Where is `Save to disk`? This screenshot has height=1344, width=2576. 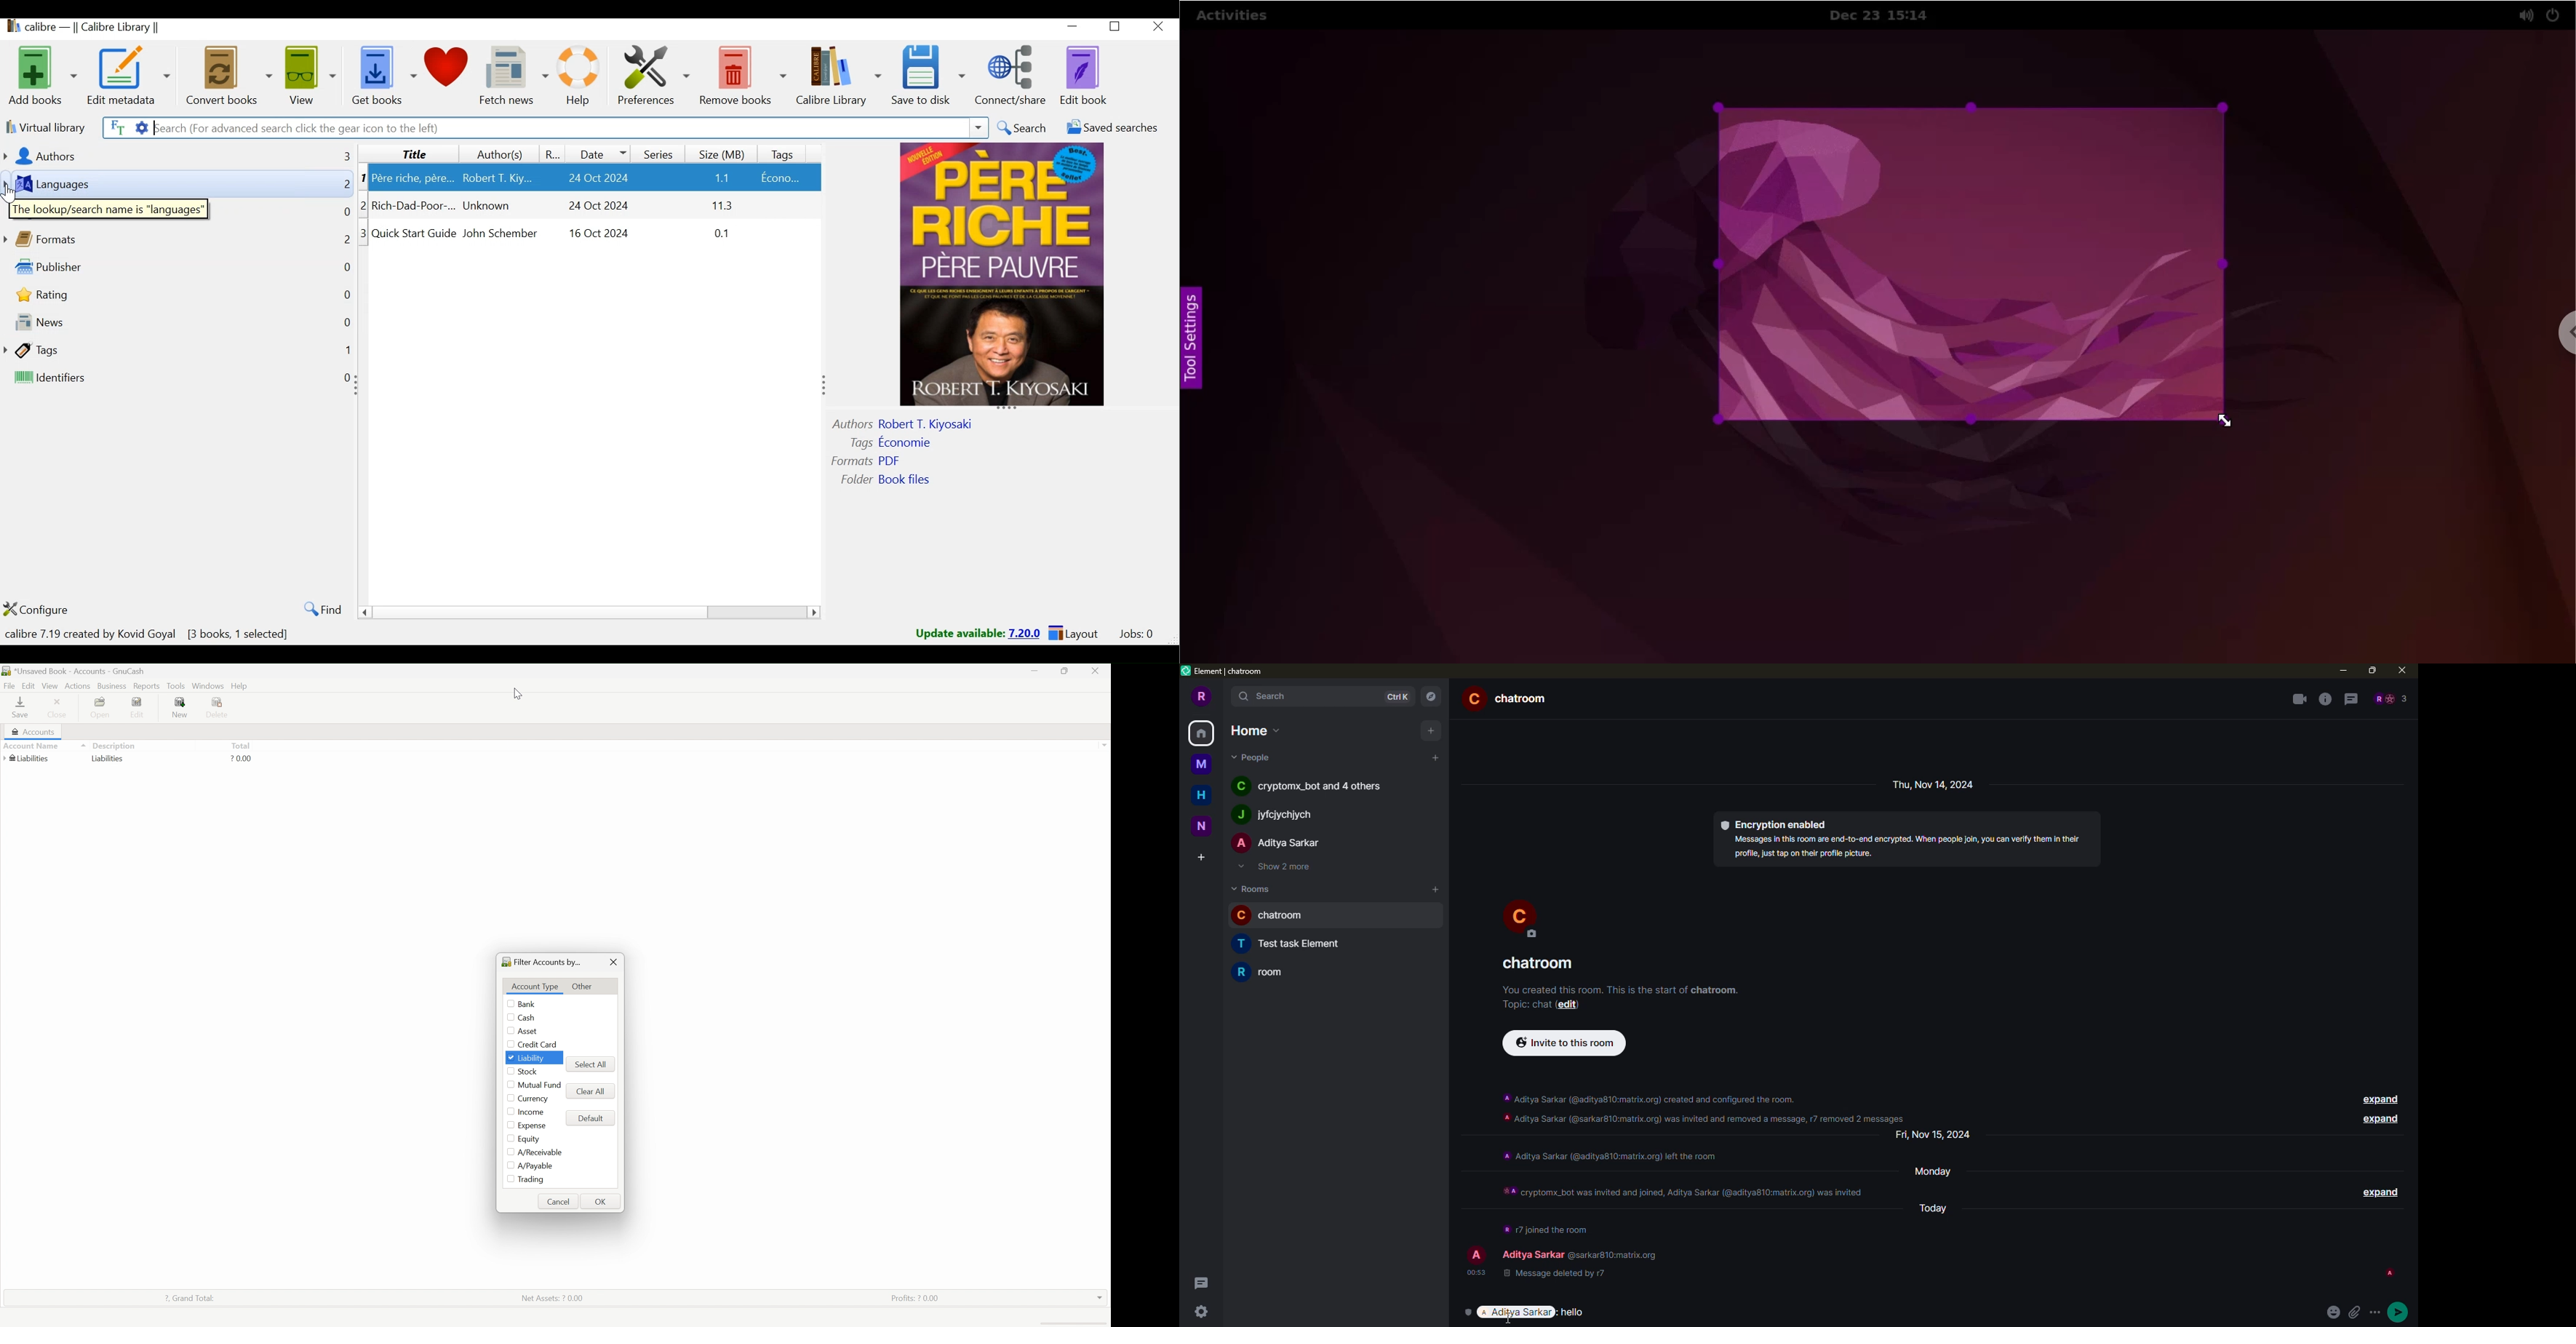
Save to disk is located at coordinates (928, 76).